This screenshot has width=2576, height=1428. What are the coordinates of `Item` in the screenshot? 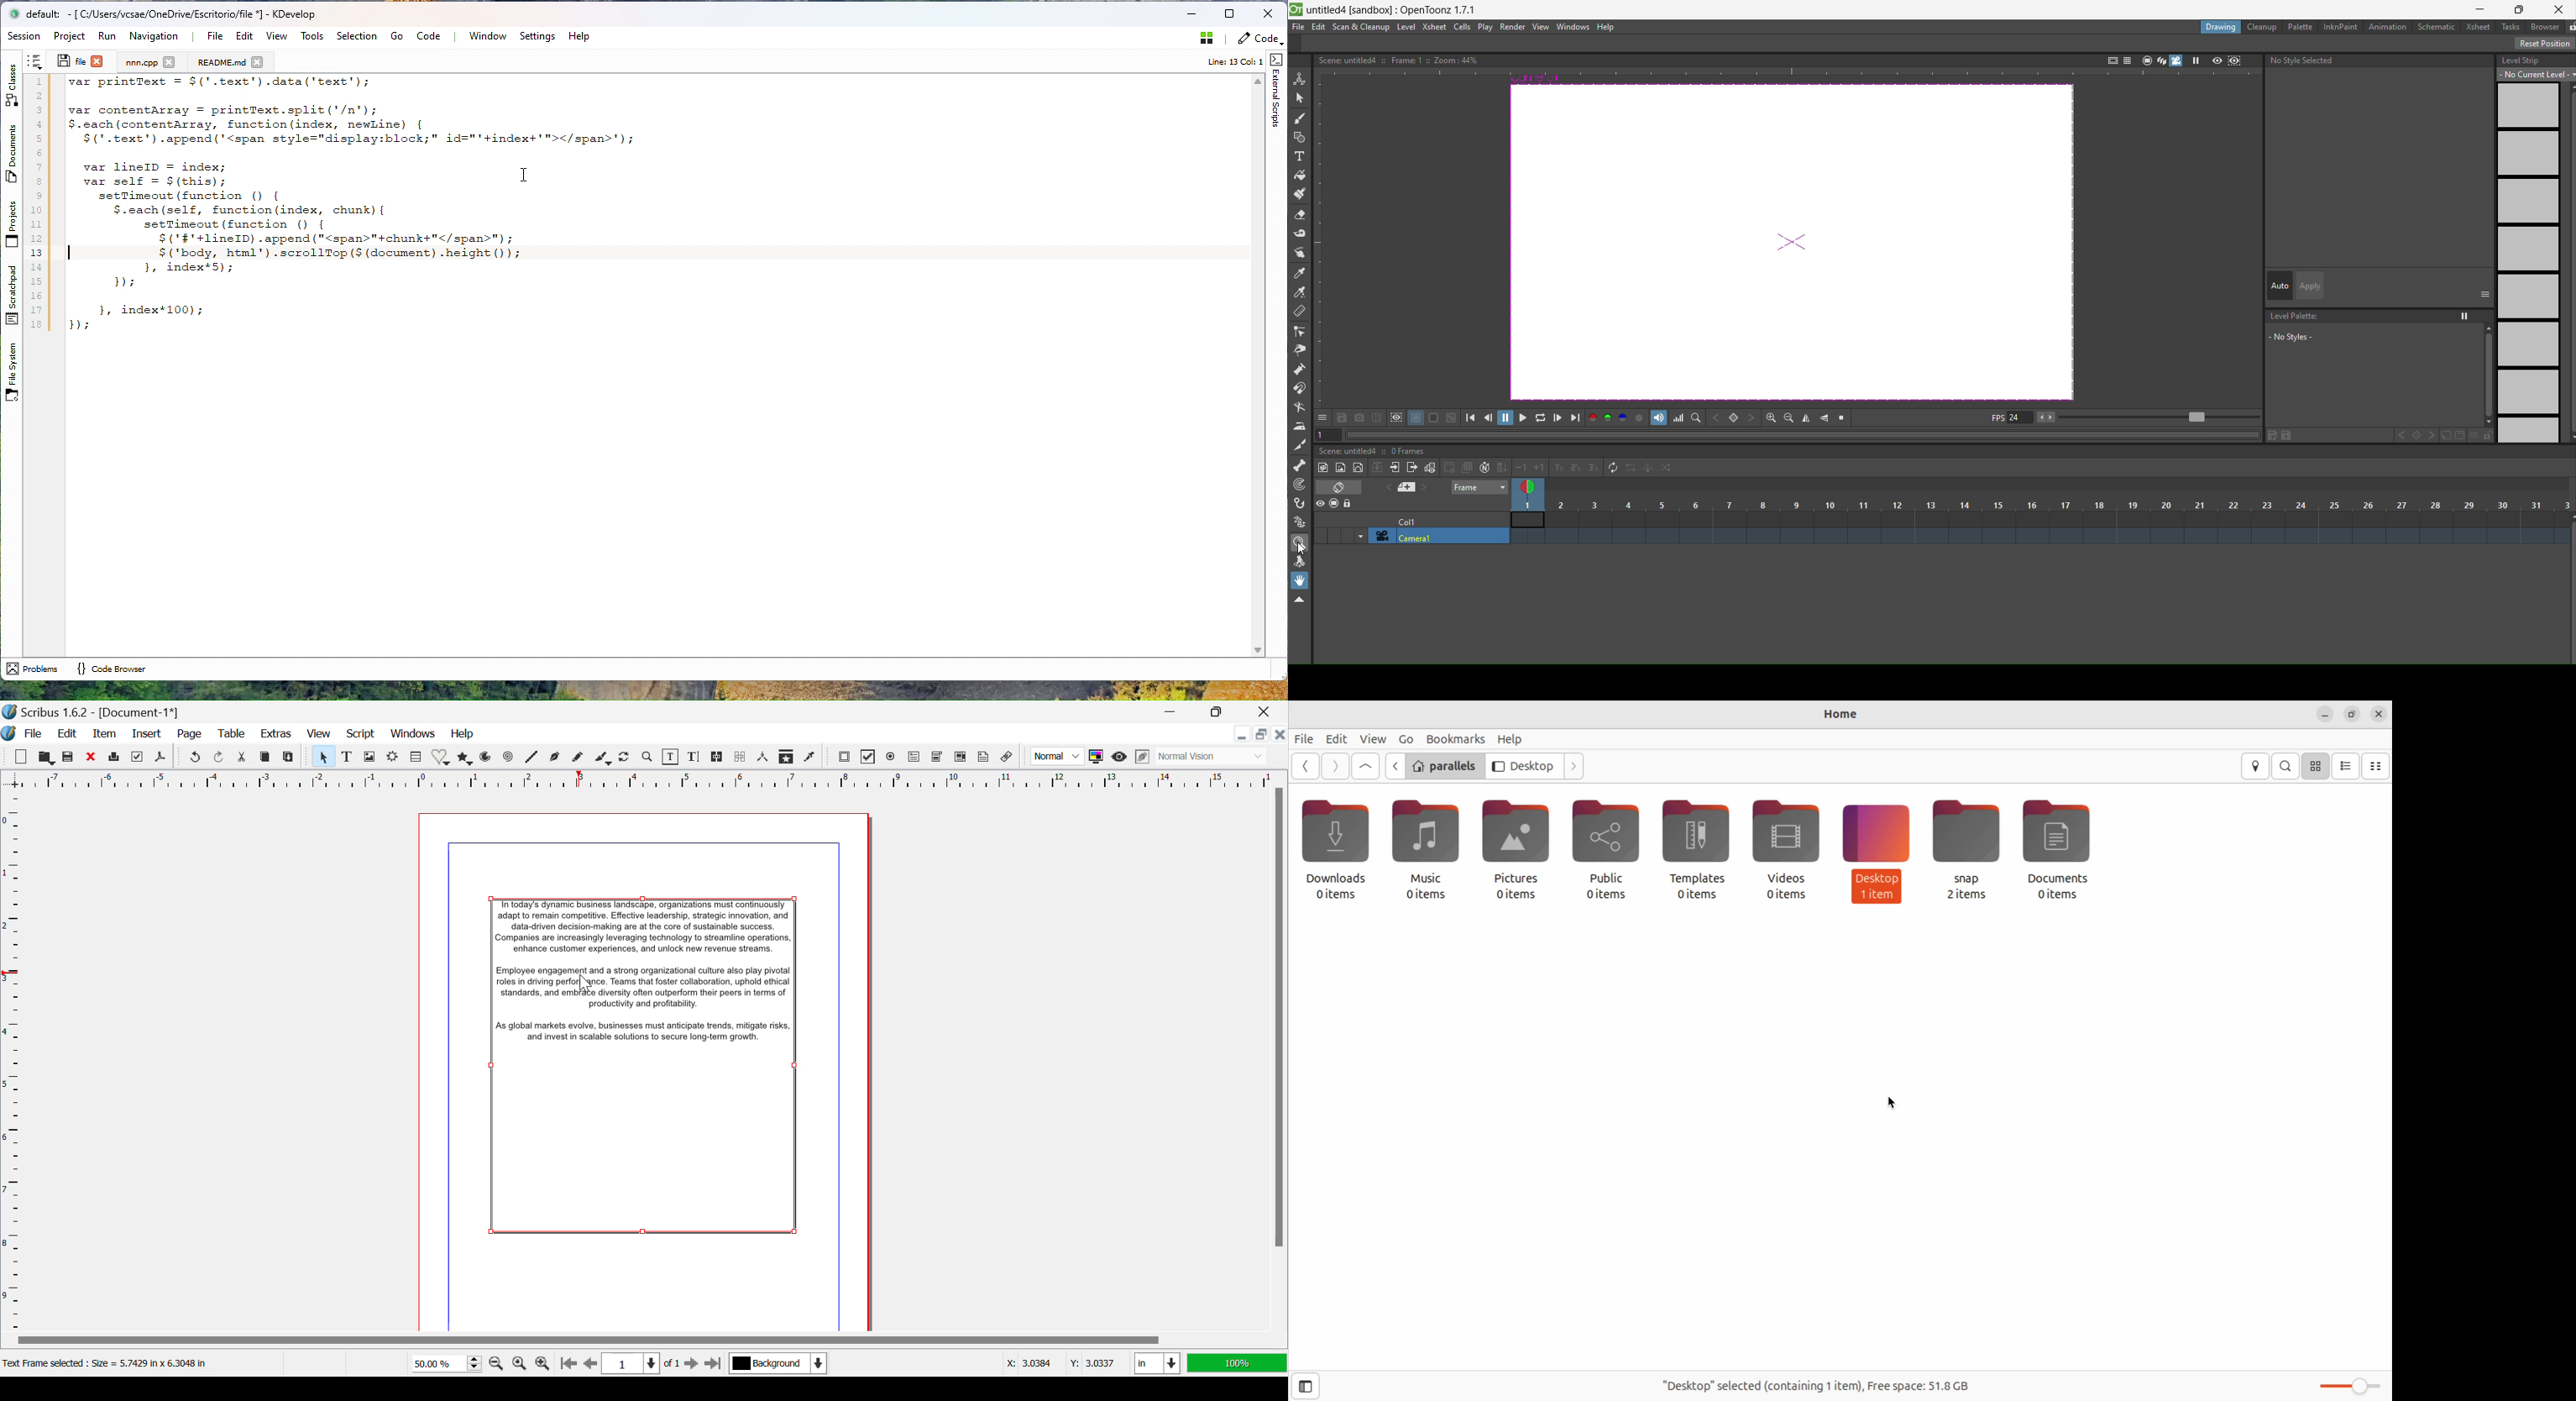 It's located at (103, 735).